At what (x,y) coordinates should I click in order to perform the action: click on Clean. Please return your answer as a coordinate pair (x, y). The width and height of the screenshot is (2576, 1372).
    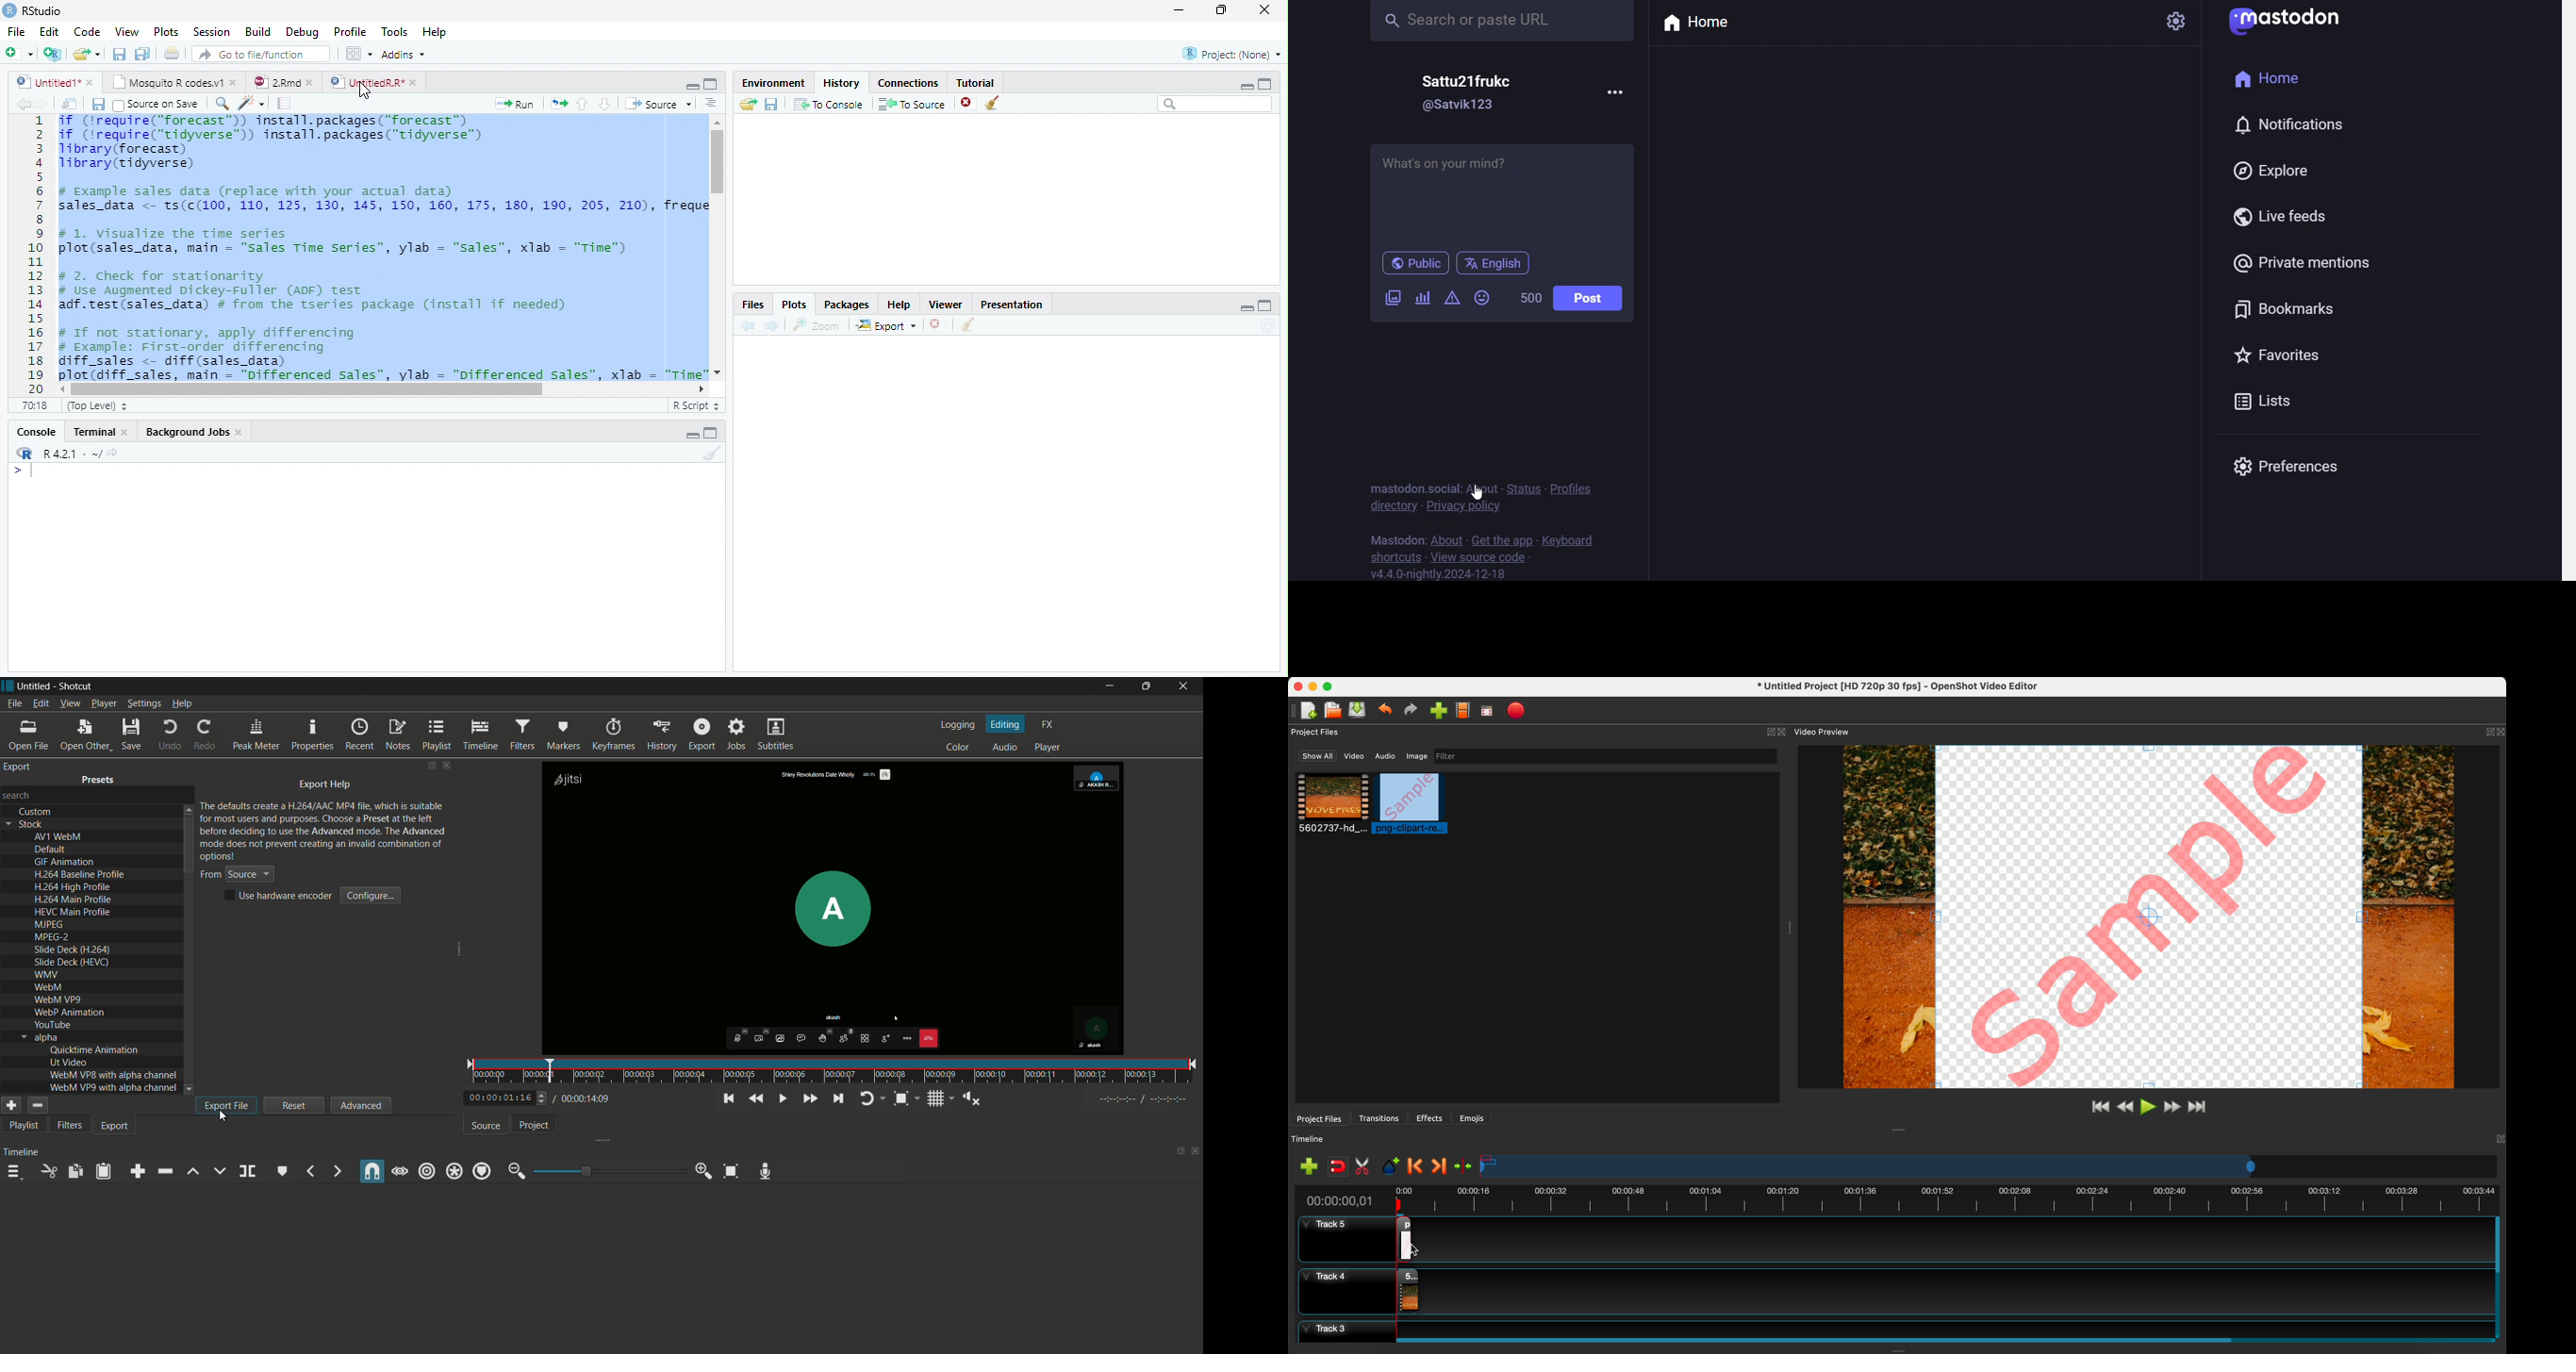
    Looking at the image, I should click on (710, 454).